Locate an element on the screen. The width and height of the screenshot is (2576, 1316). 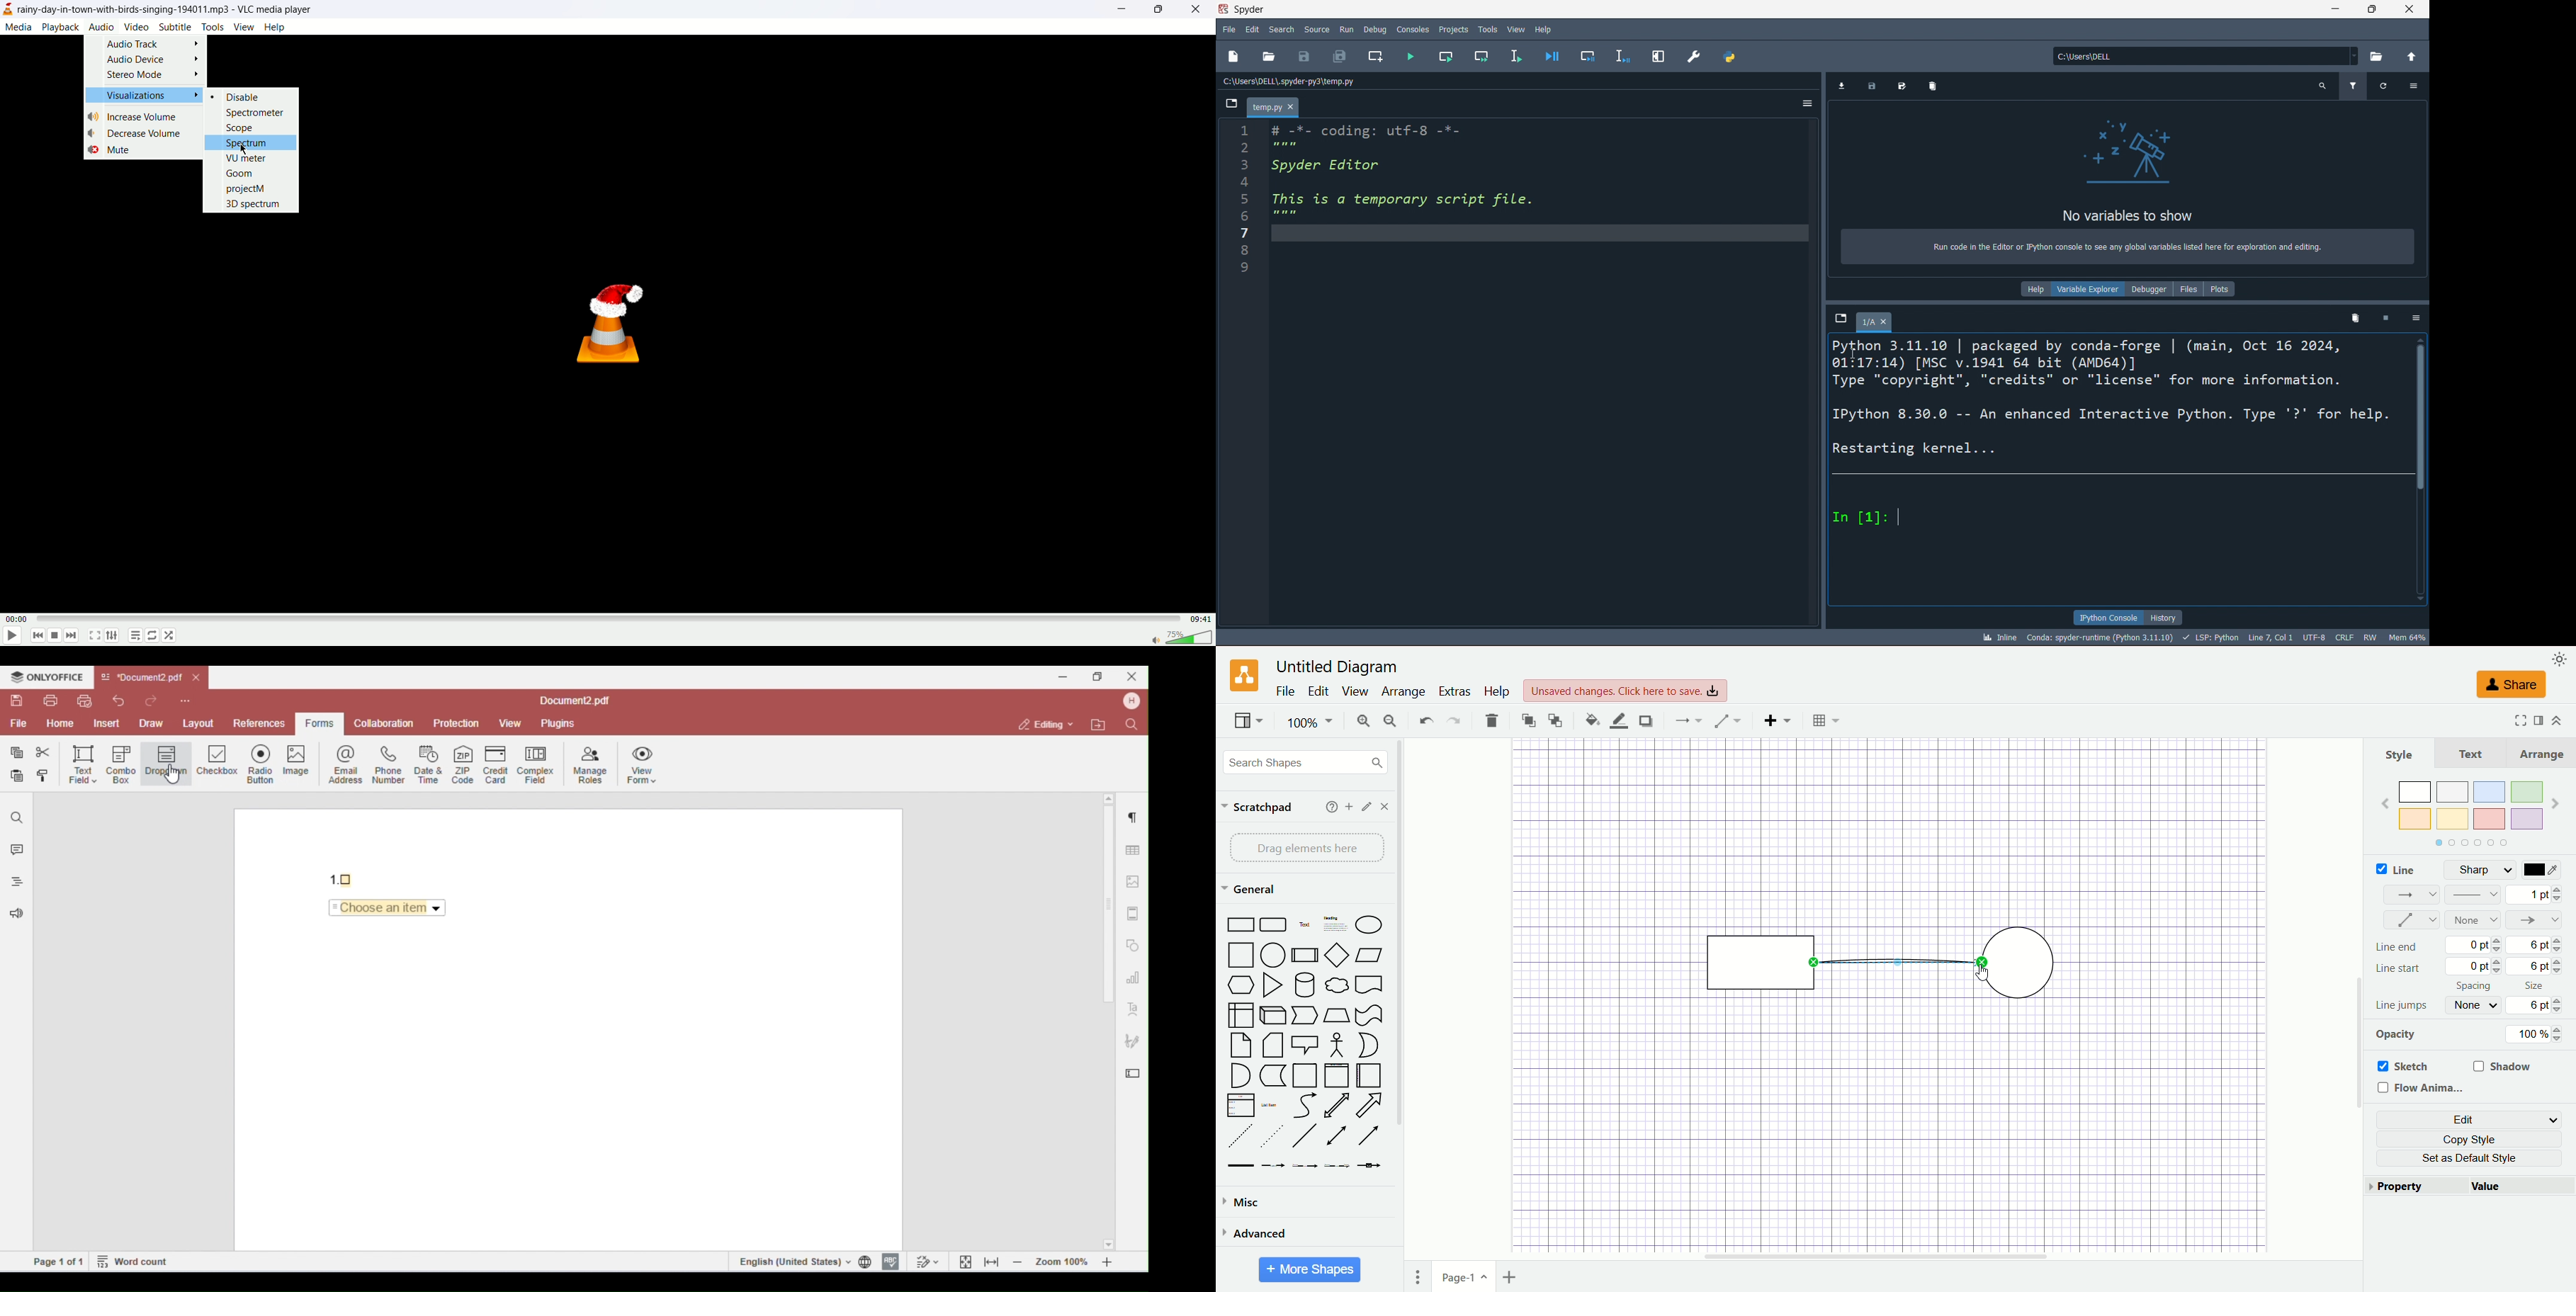
Color 2 is located at coordinates (2452, 793).